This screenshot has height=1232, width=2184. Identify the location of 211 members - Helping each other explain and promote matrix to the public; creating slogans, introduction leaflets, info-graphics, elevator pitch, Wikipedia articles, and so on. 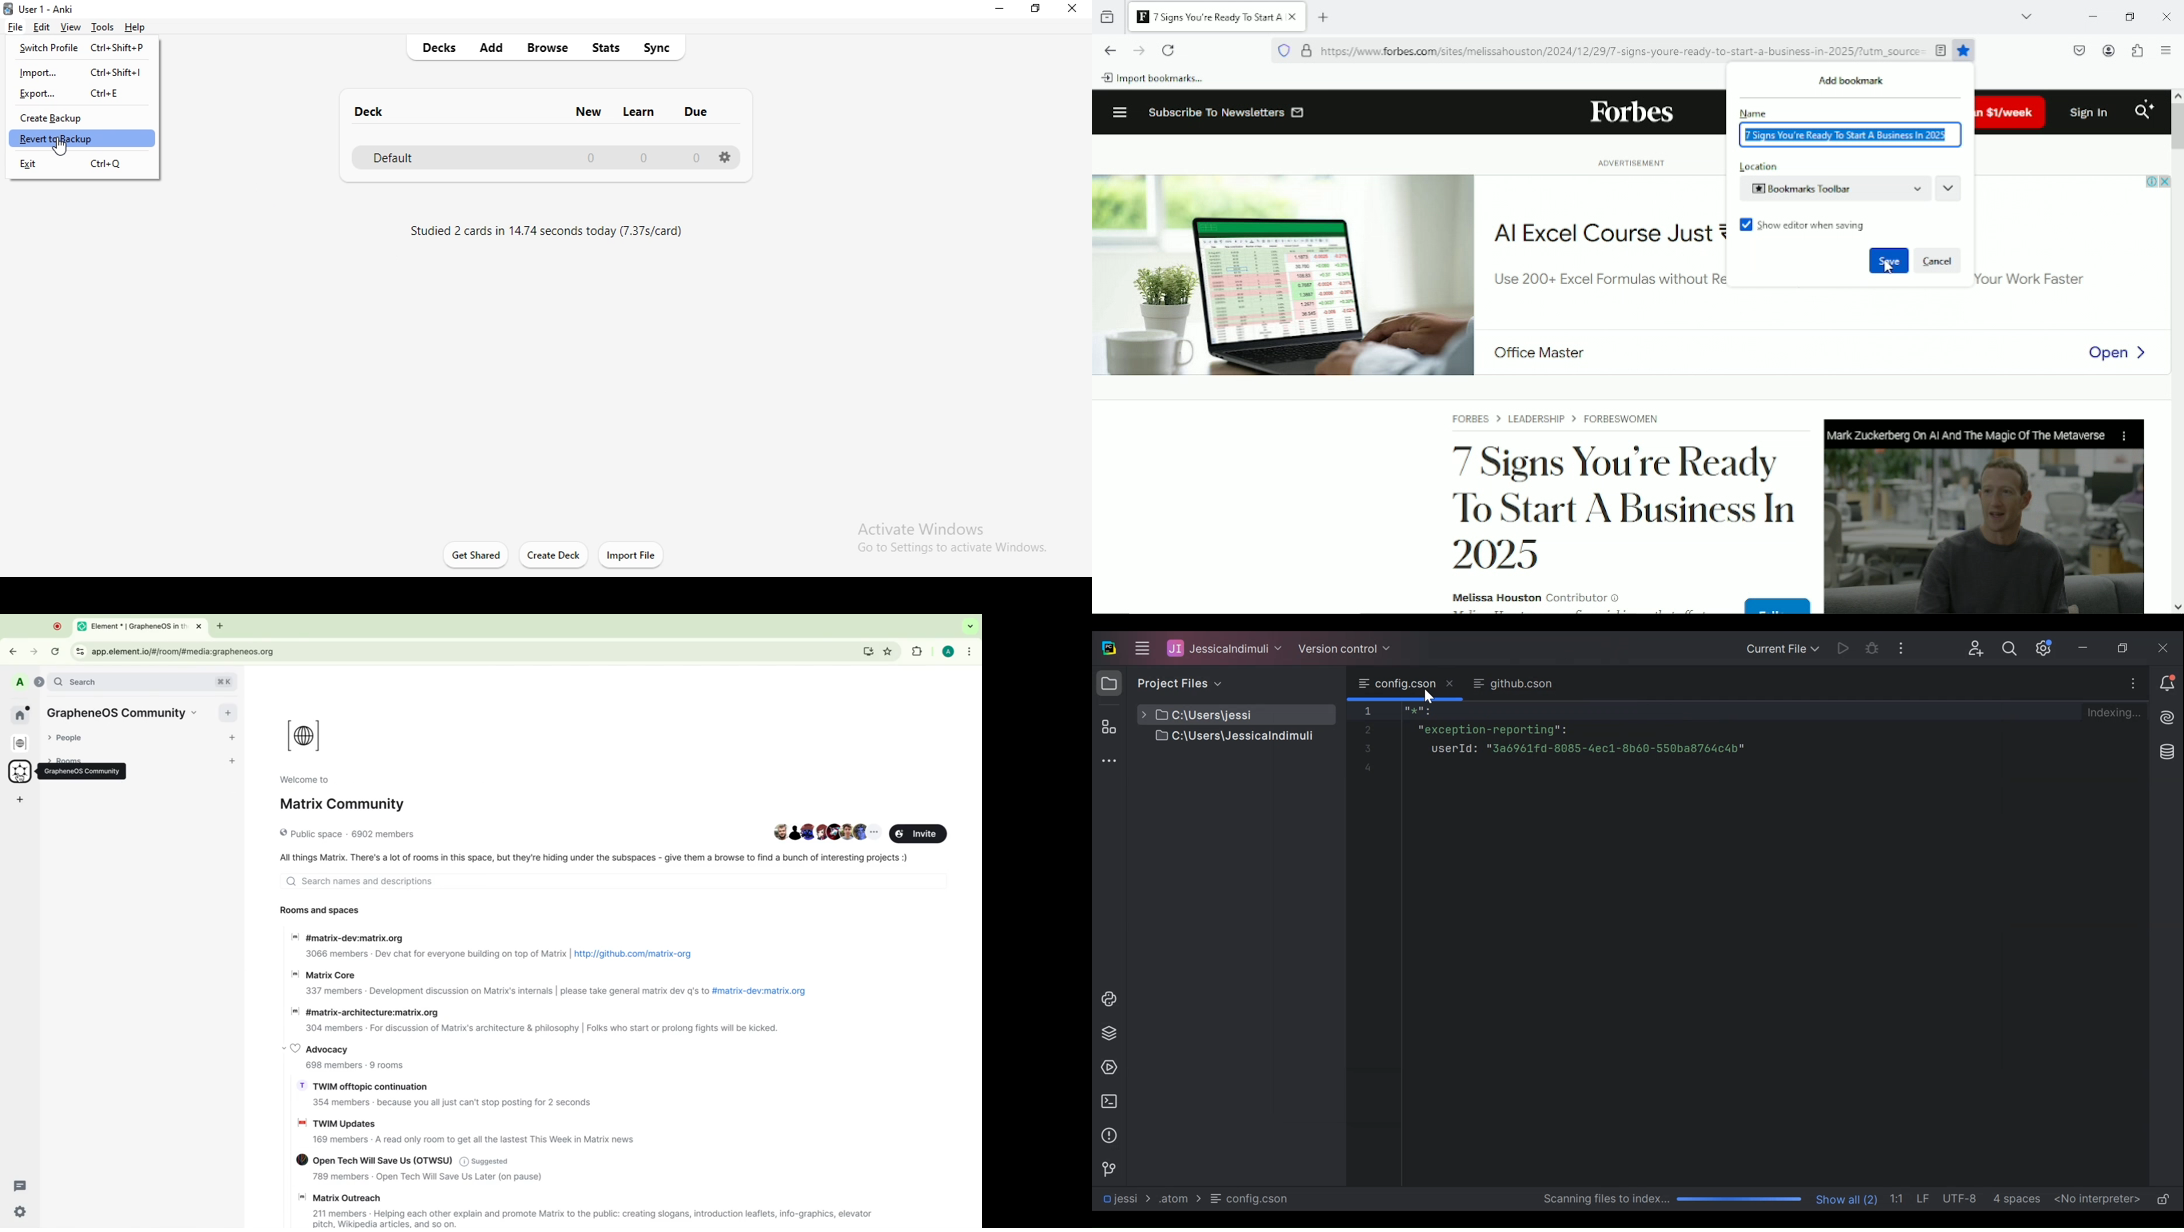
(588, 1219).